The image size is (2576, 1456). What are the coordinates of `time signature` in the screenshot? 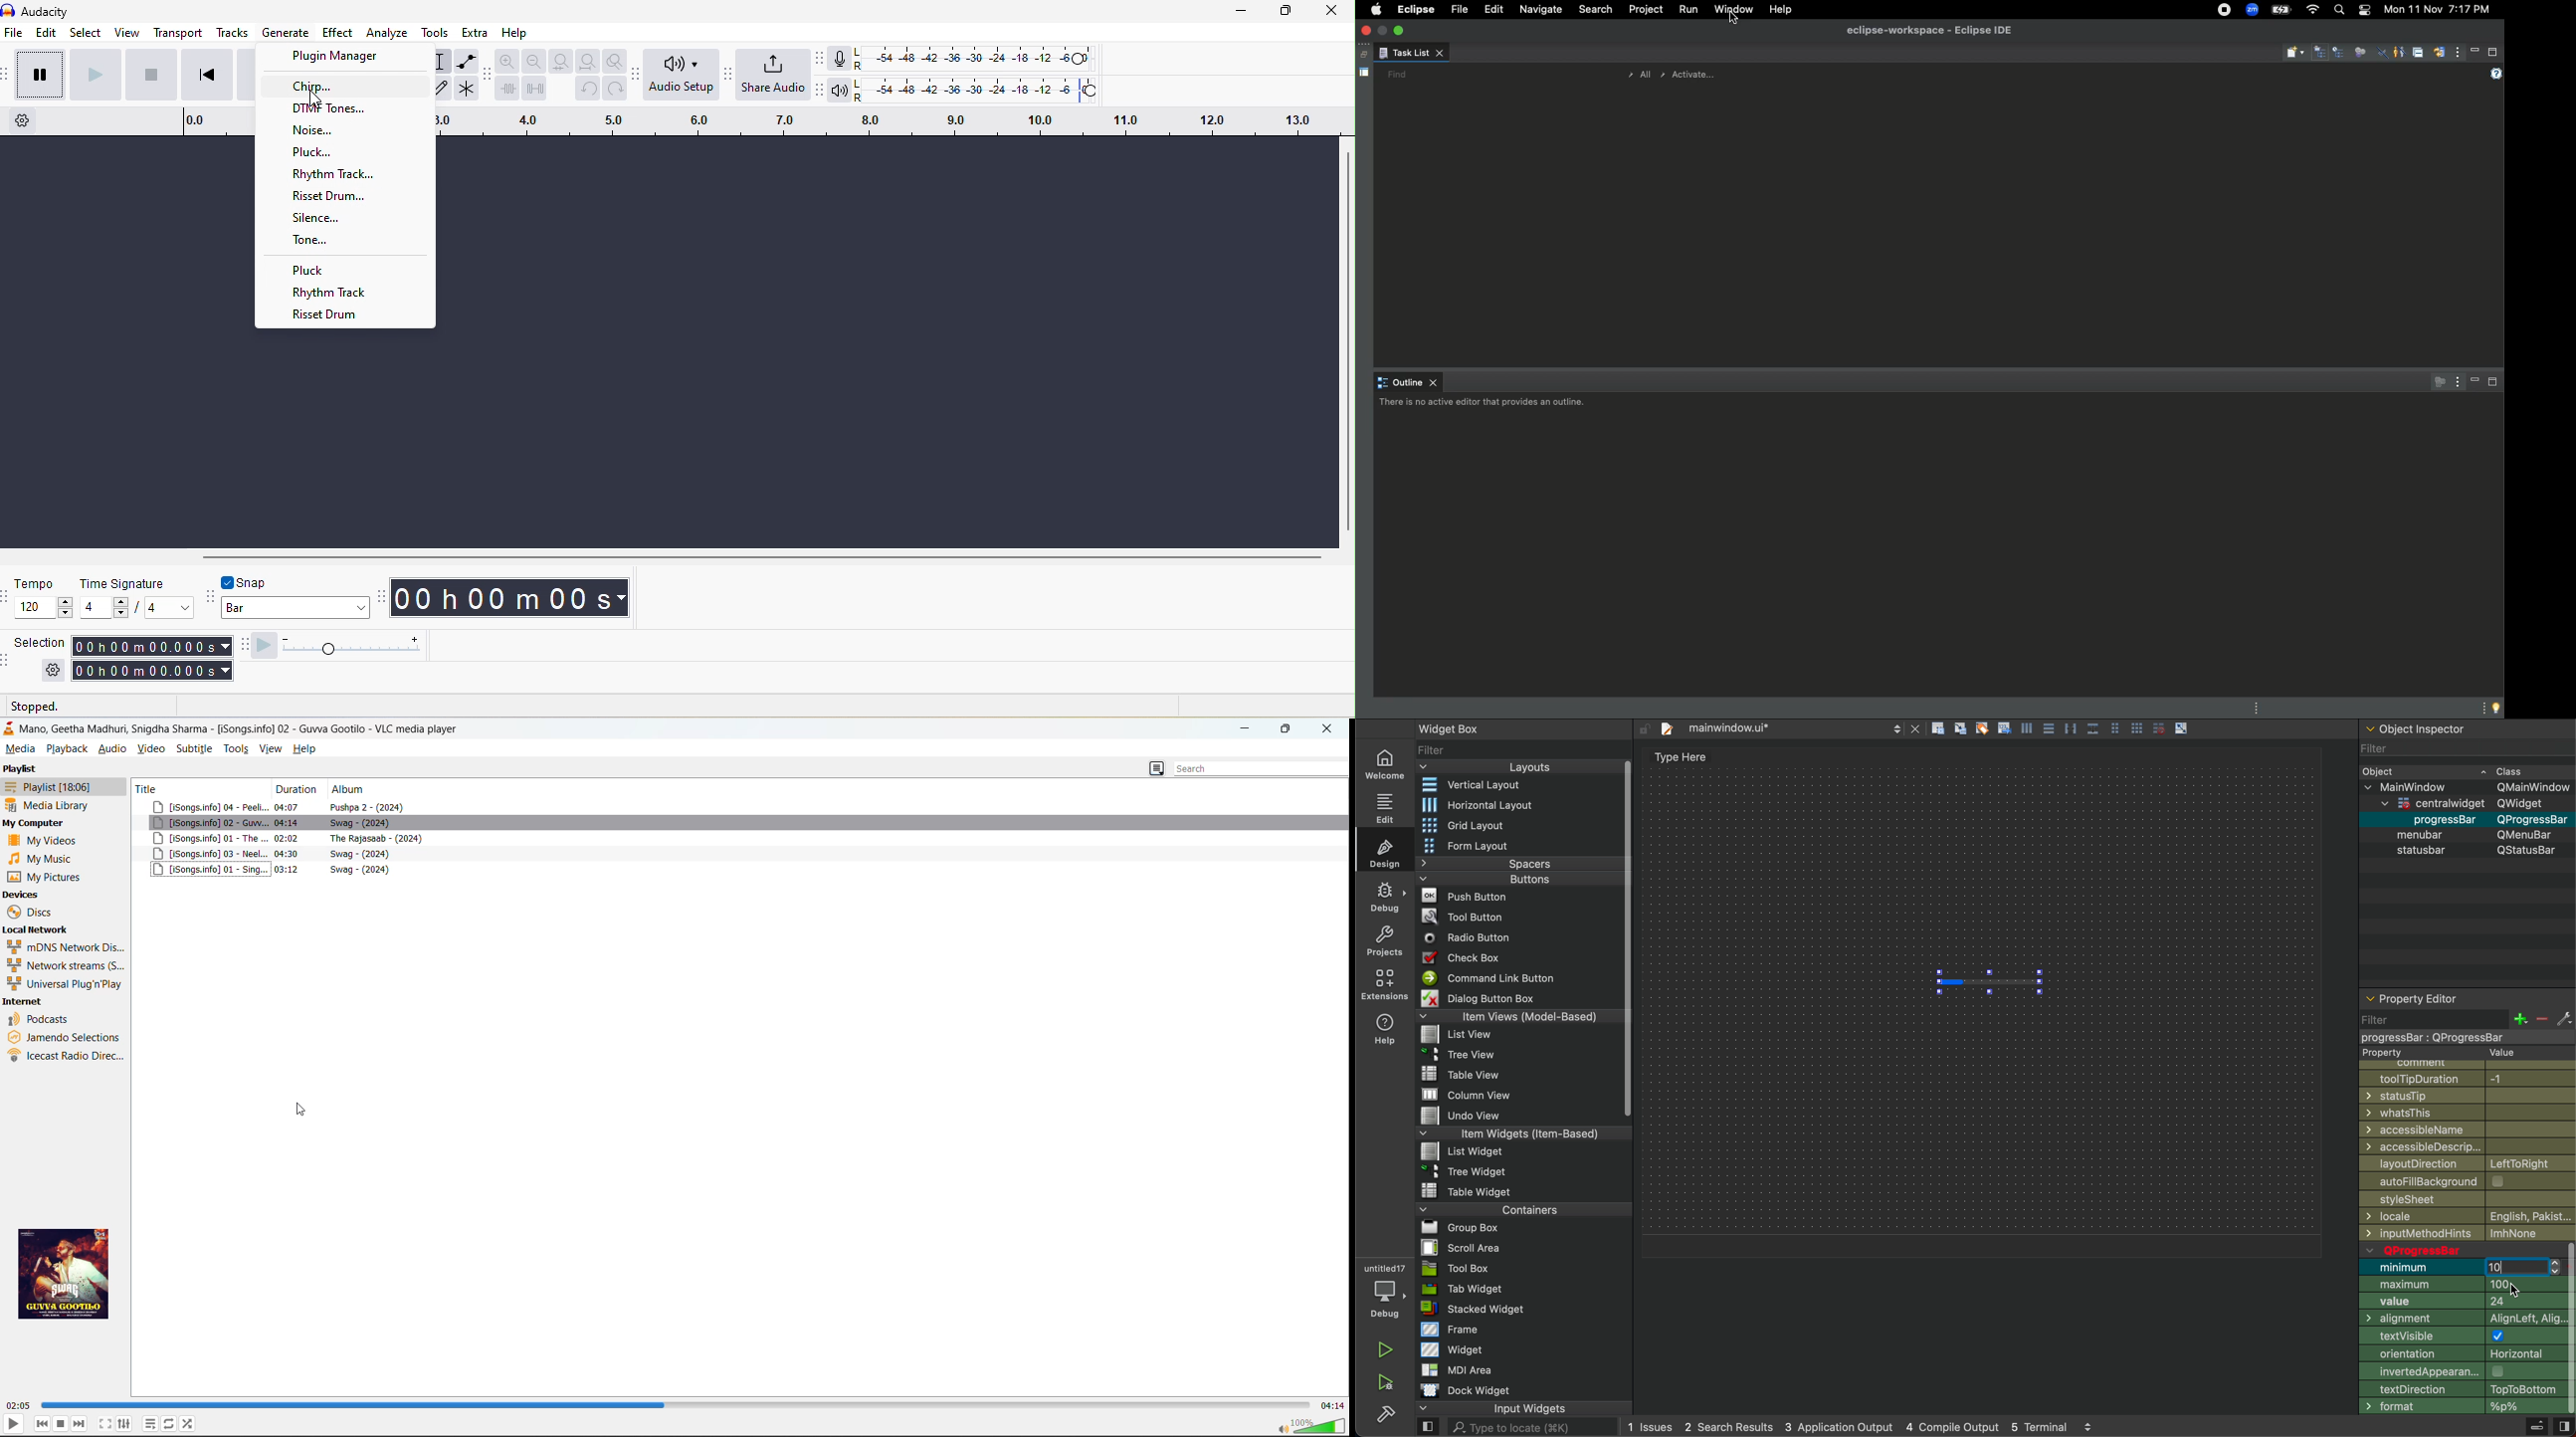 It's located at (119, 582).